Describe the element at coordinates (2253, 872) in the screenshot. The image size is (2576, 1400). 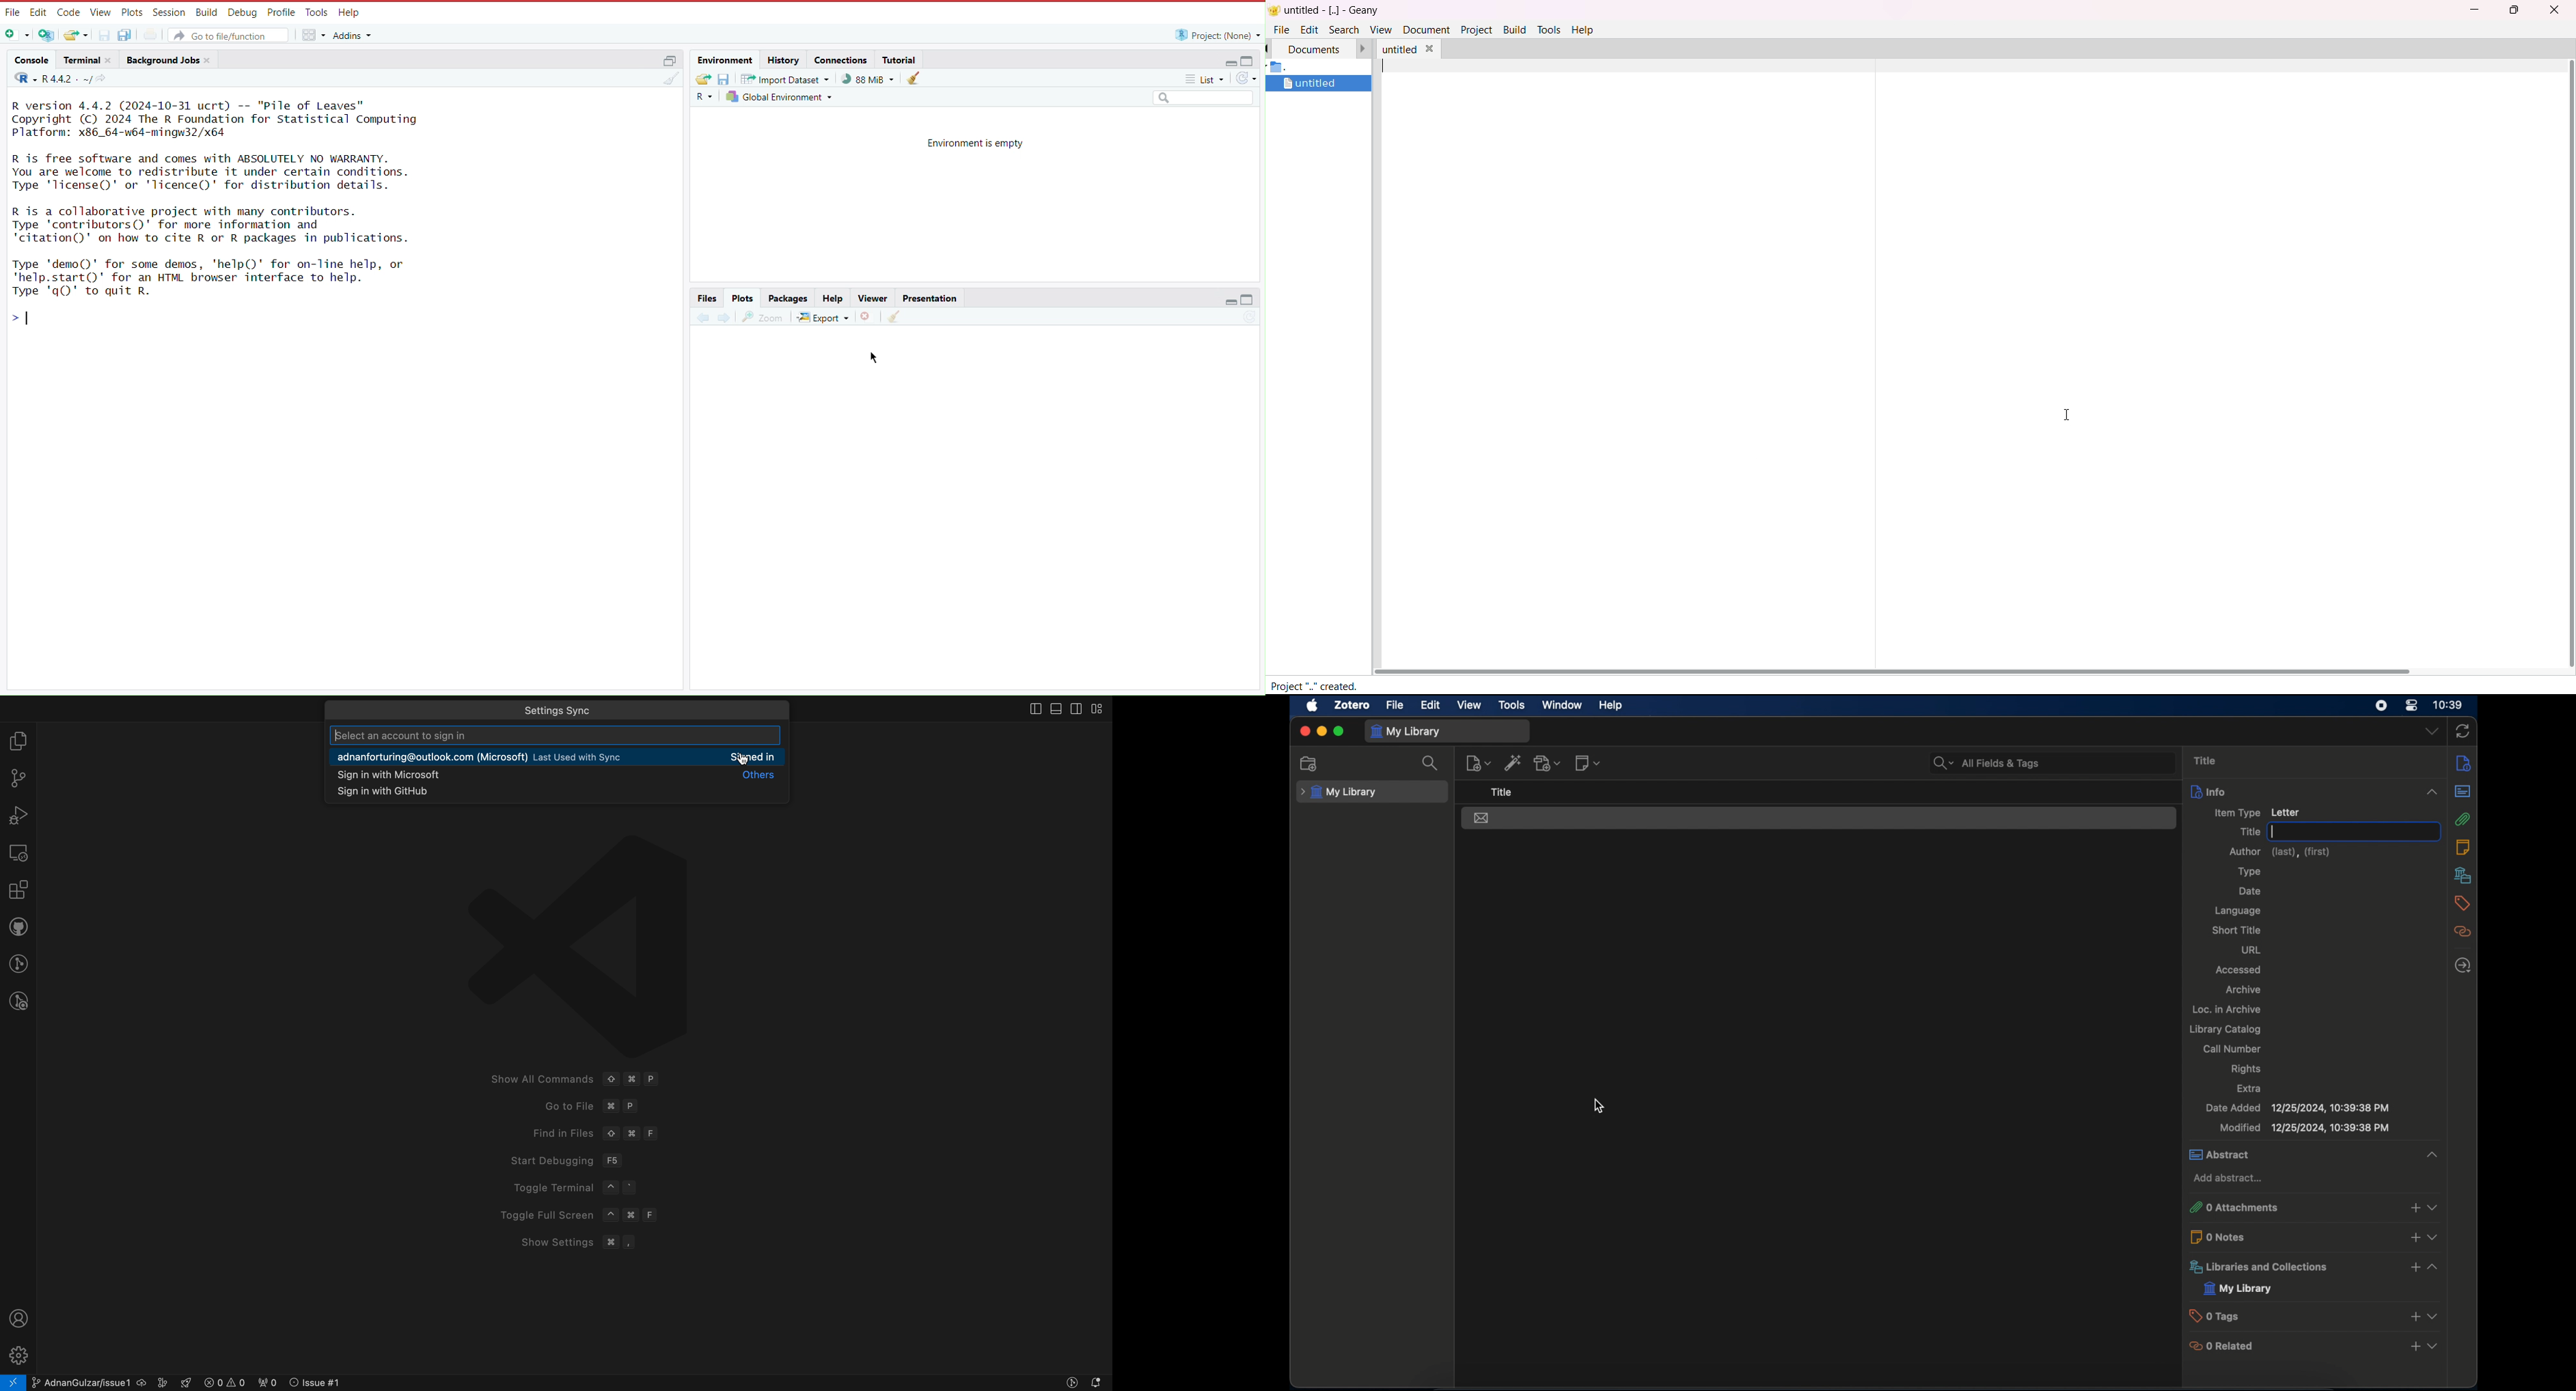
I see `type` at that location.